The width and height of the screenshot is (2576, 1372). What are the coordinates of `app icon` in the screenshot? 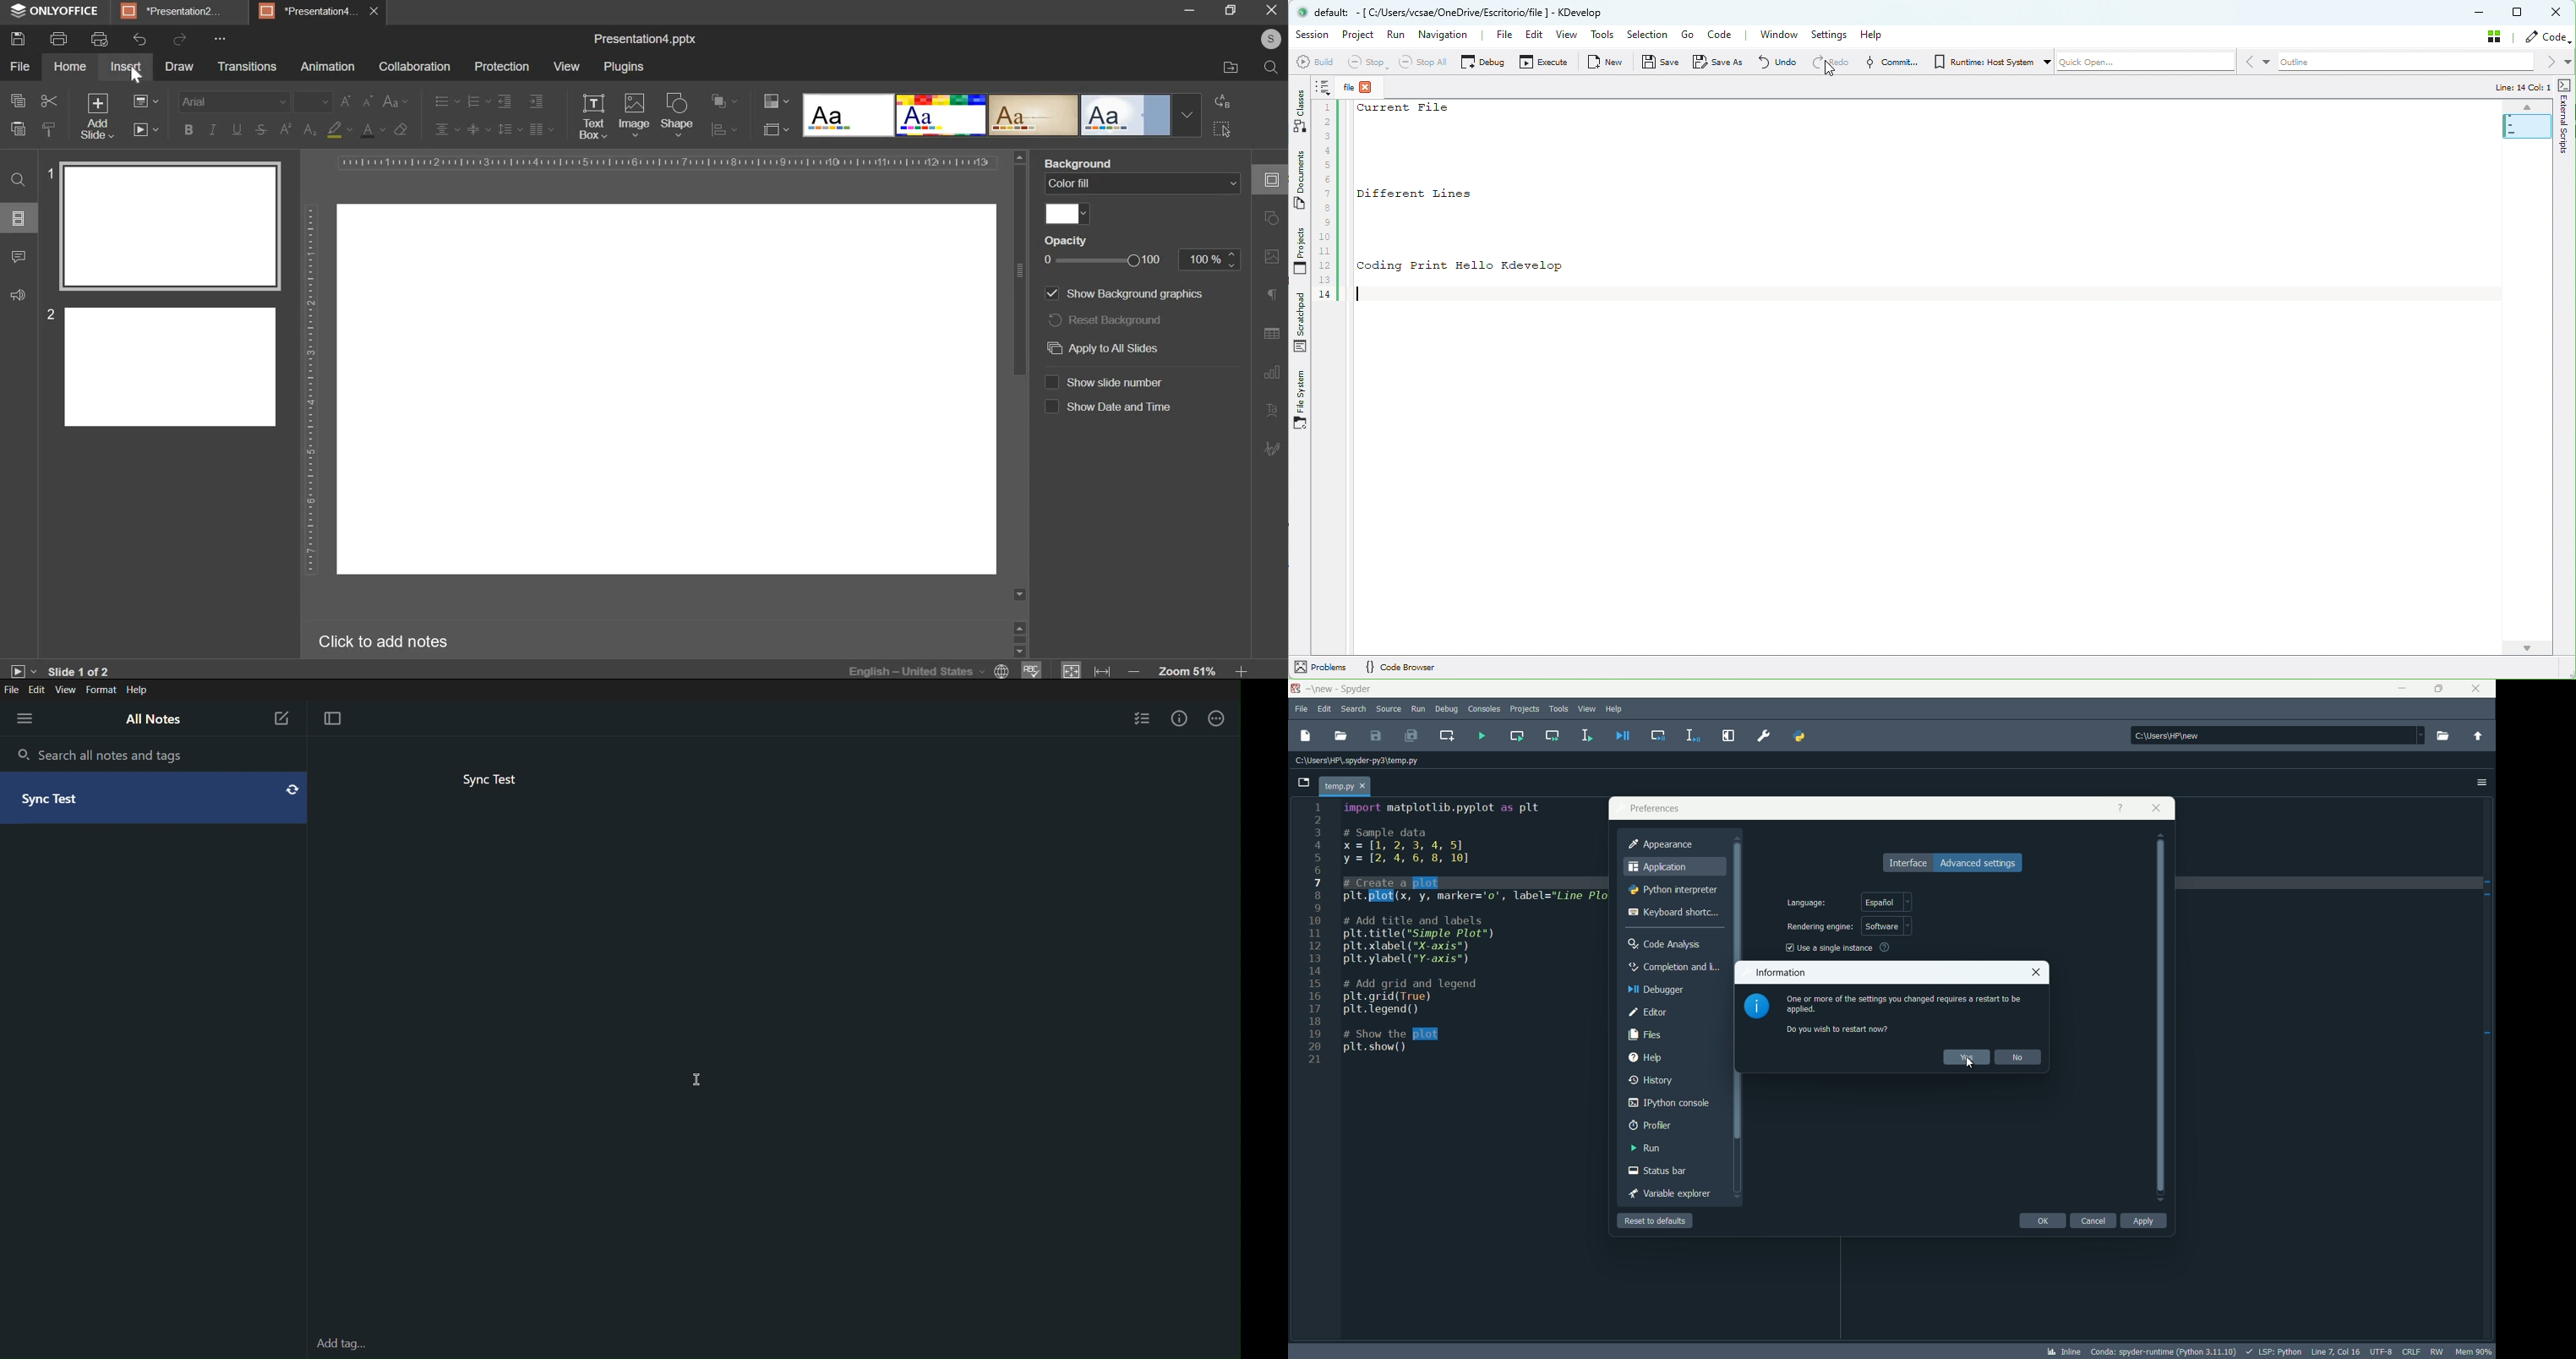 It's located at (1297, 690).